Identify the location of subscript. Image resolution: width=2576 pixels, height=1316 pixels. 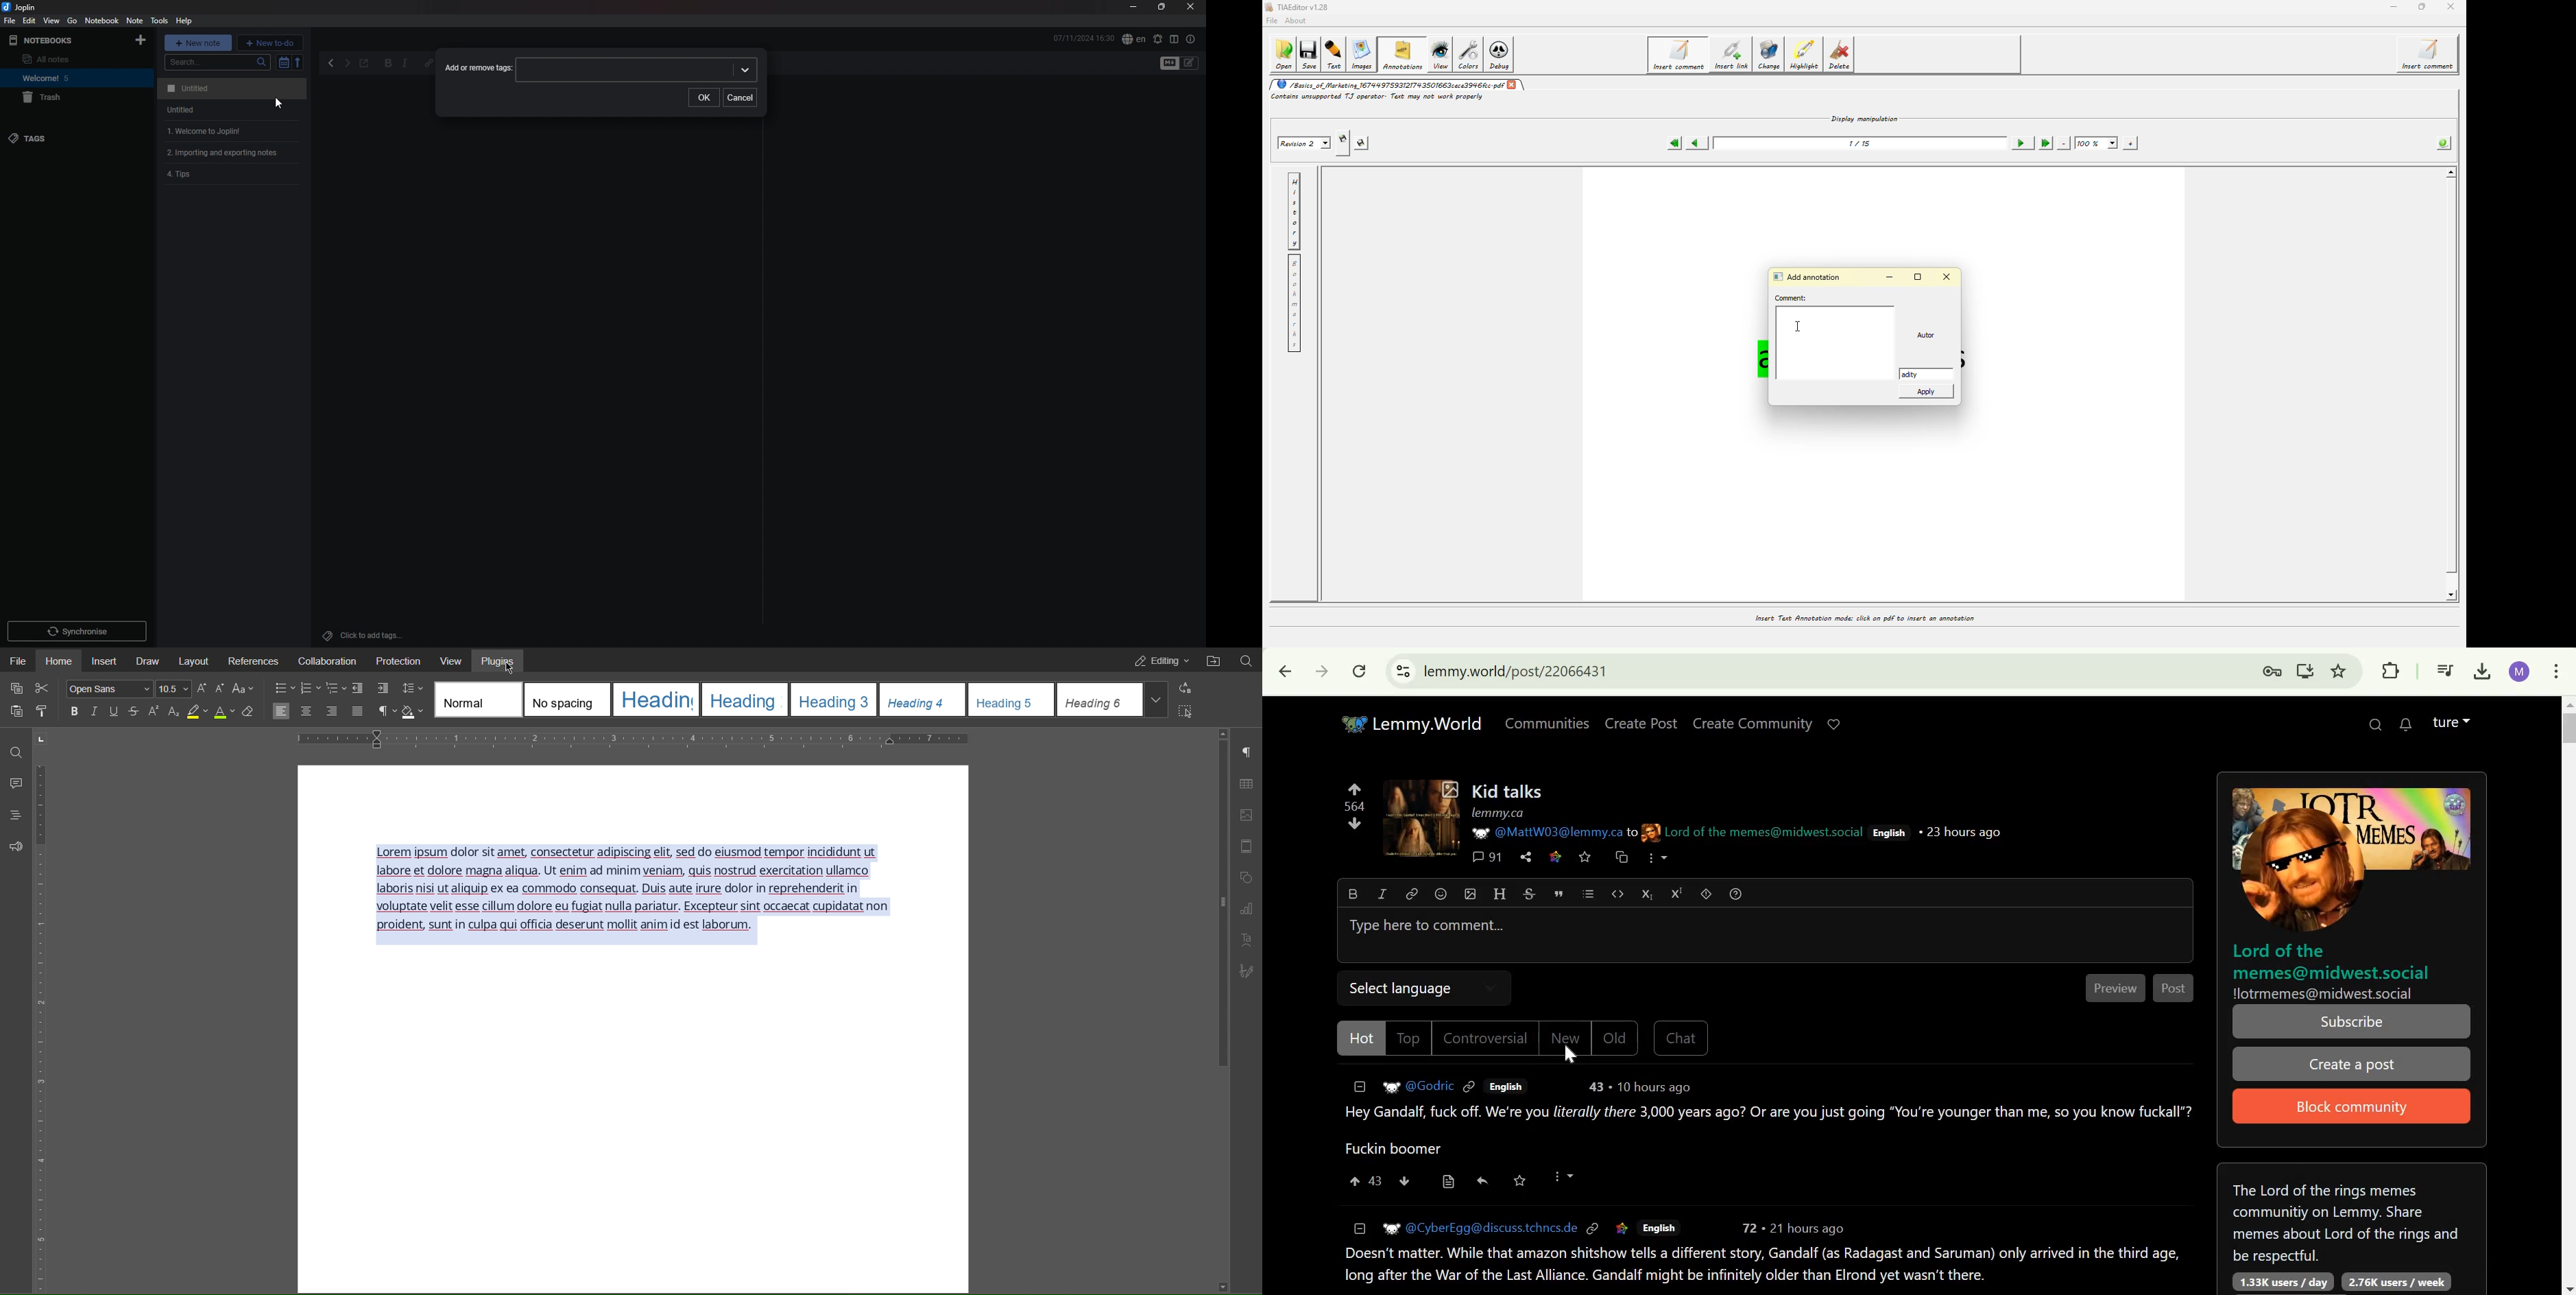
(1644, 893).